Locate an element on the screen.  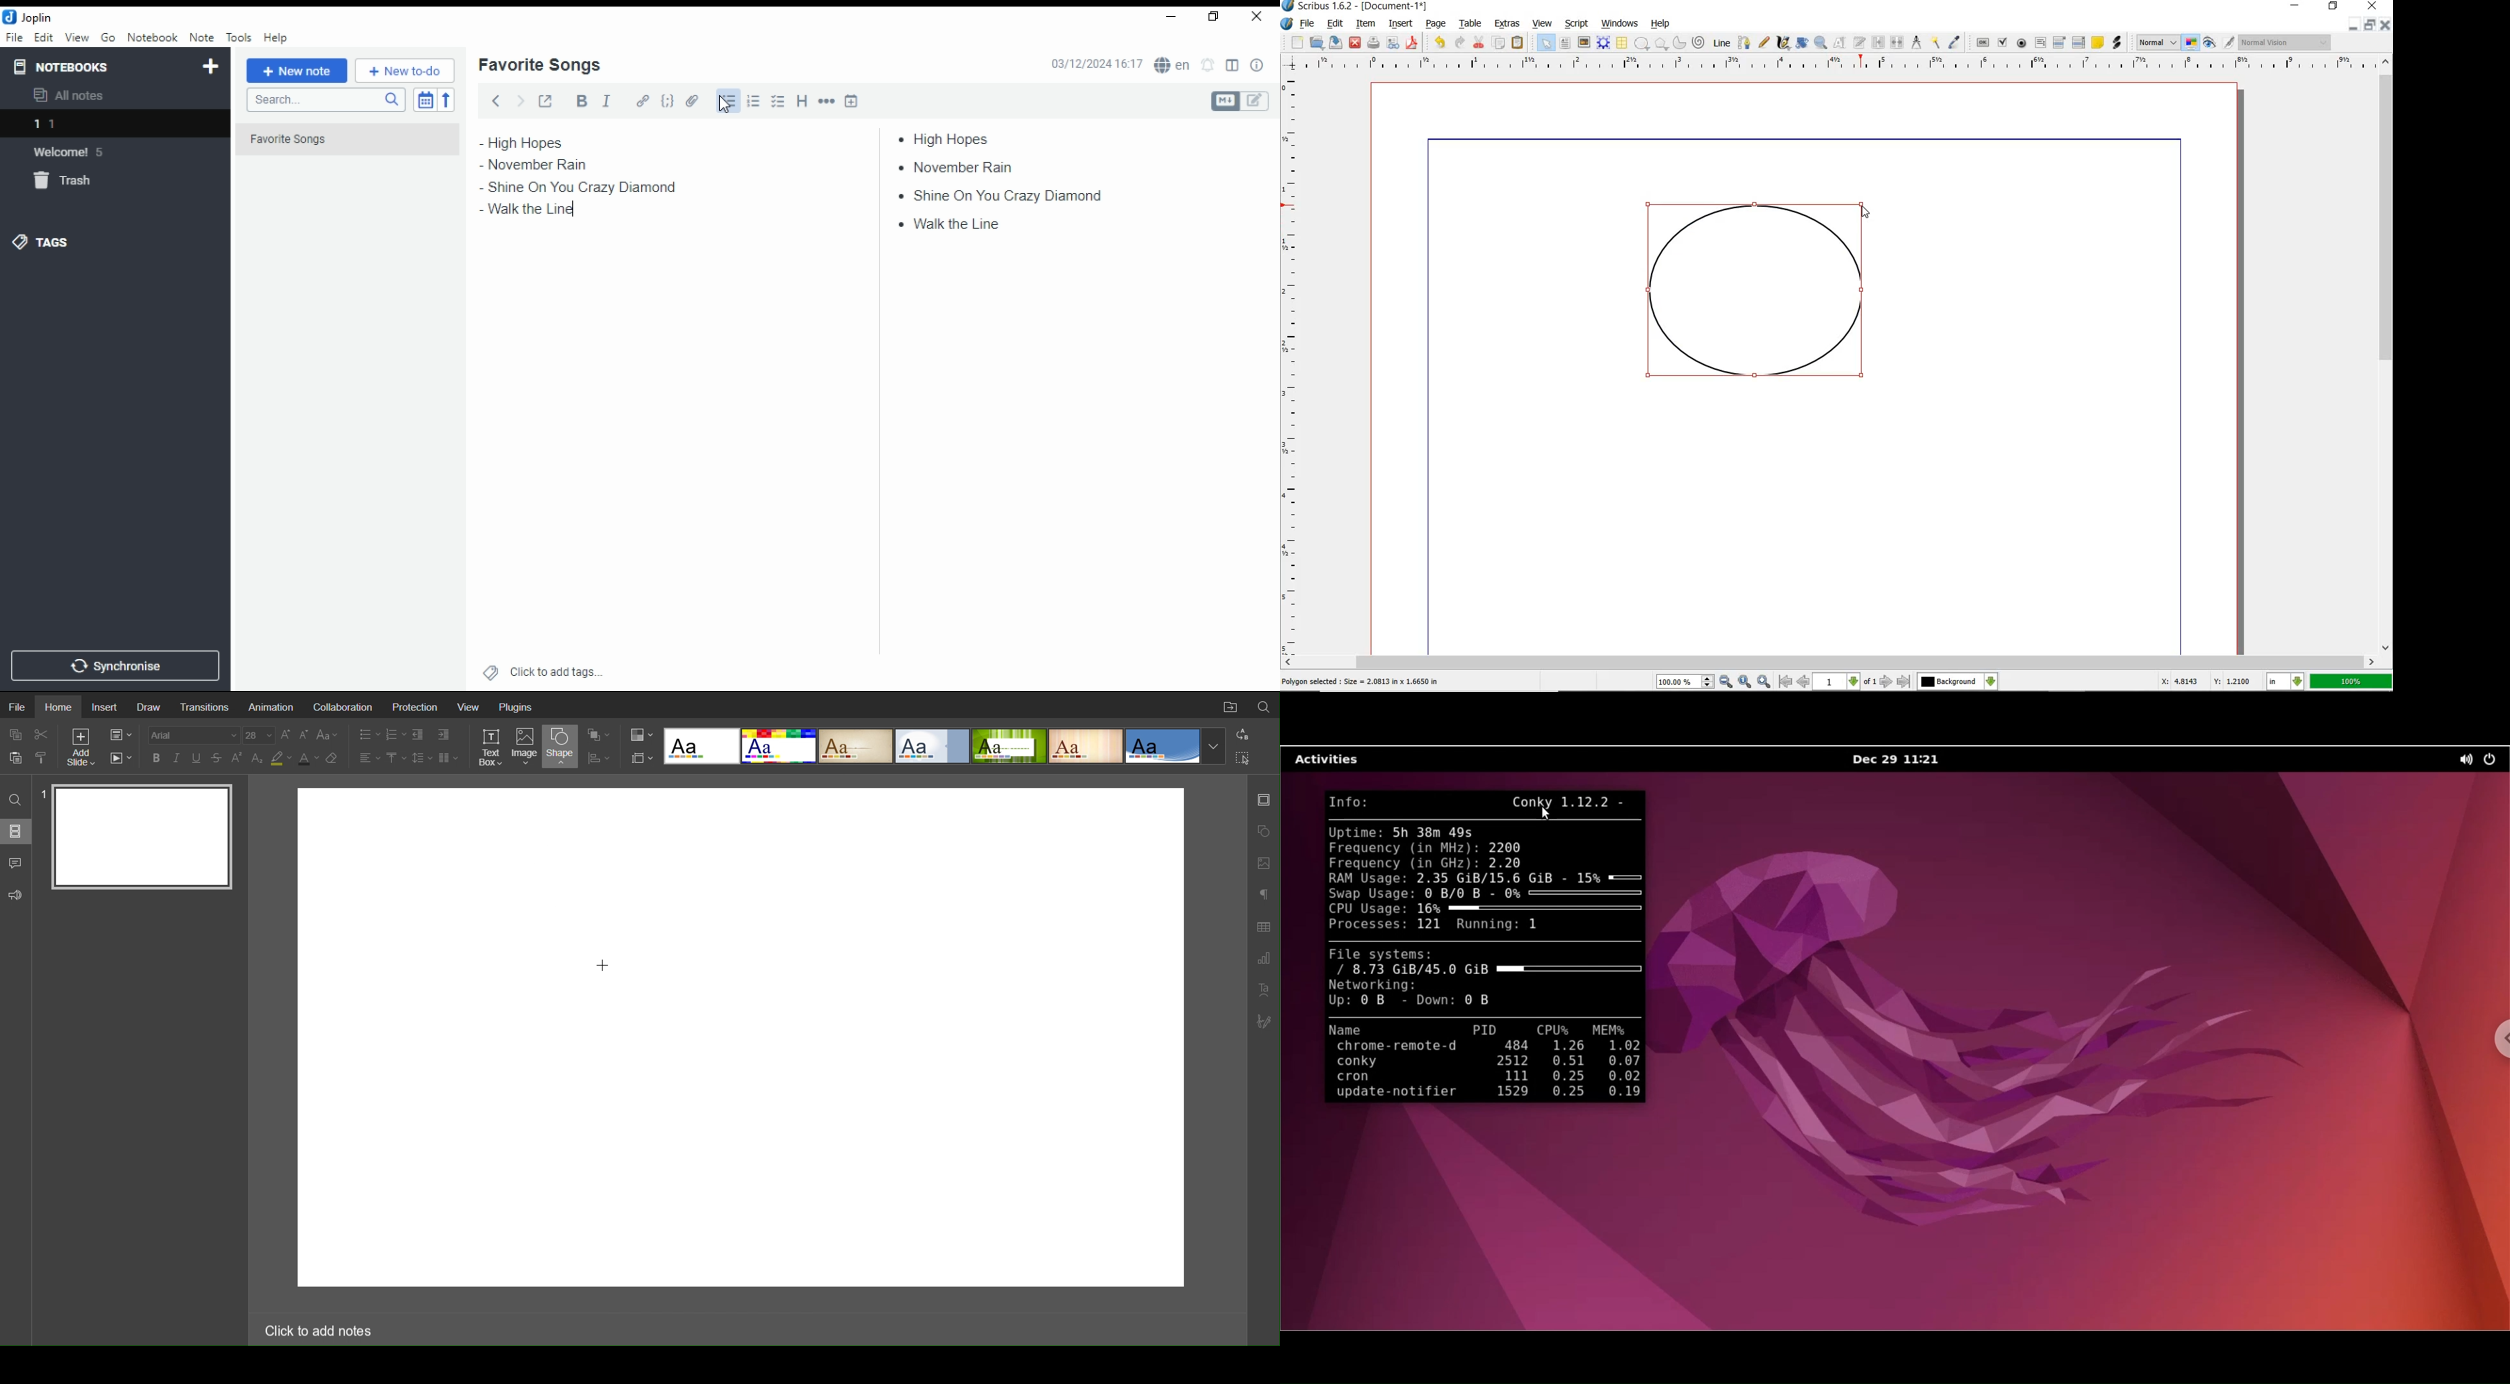
FILE is located at coordinates (1309, 23).